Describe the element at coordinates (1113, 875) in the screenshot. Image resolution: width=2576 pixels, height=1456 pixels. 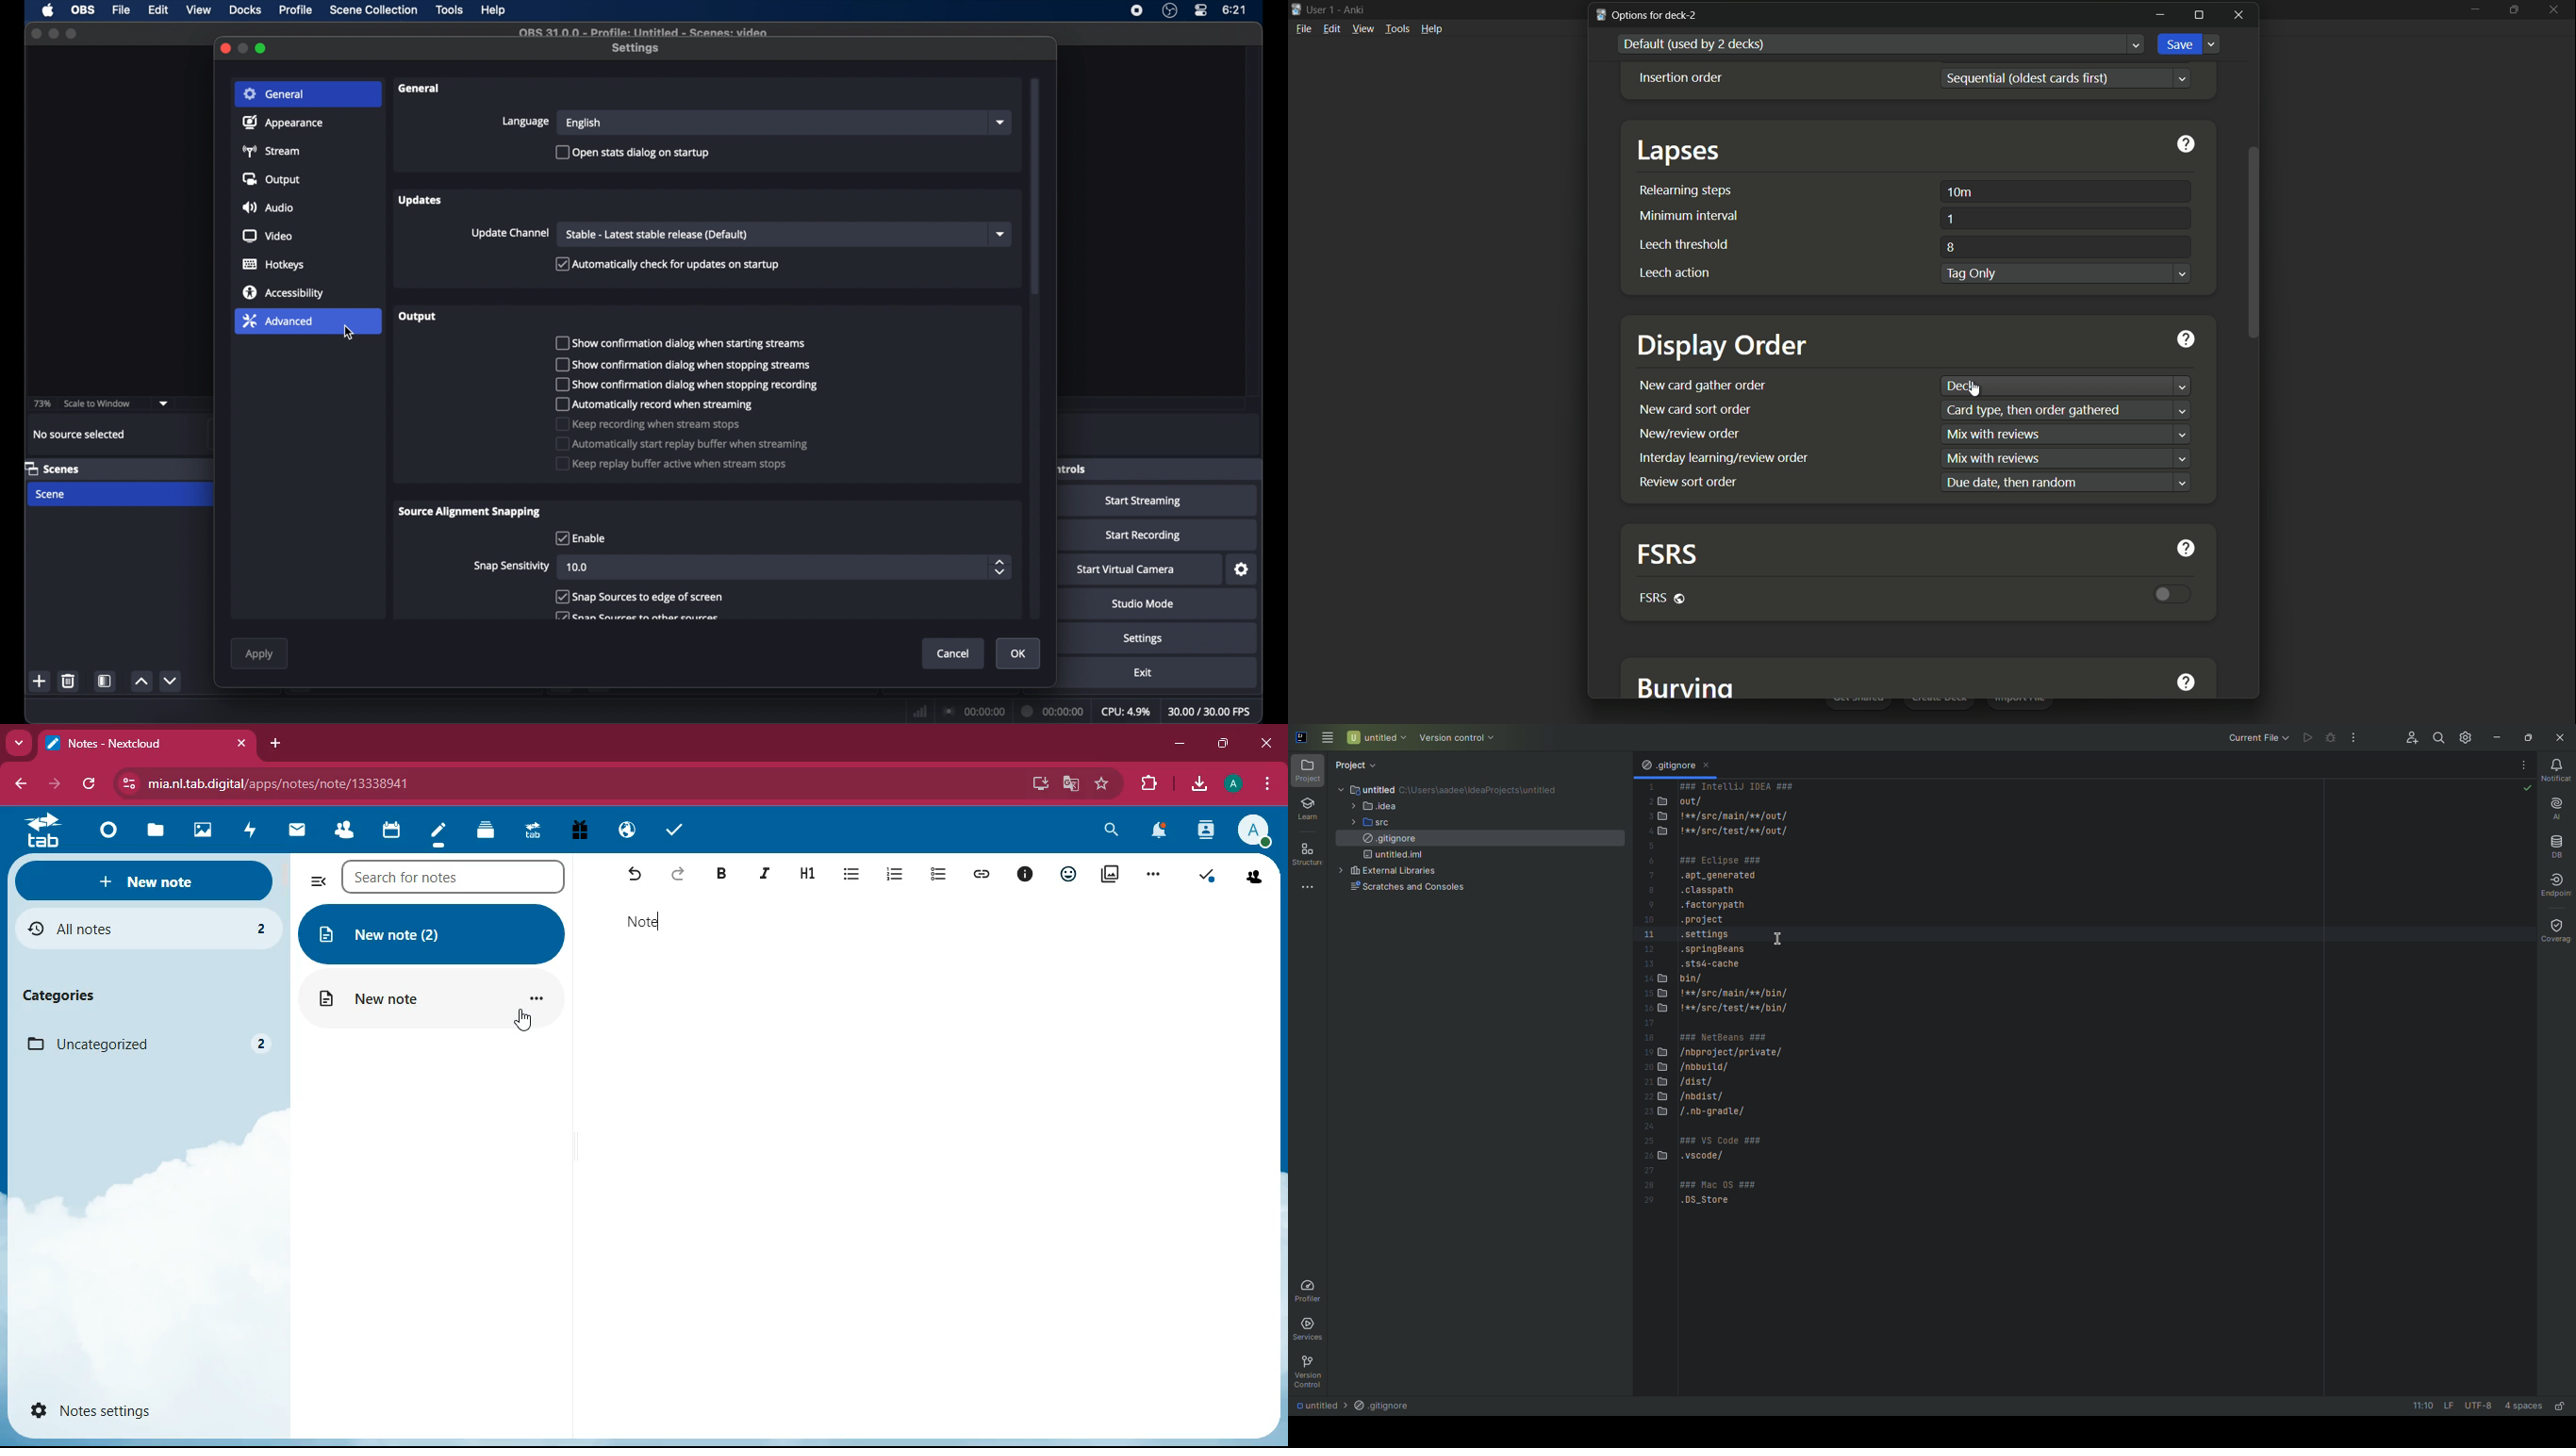
I see `pictures` at that location.